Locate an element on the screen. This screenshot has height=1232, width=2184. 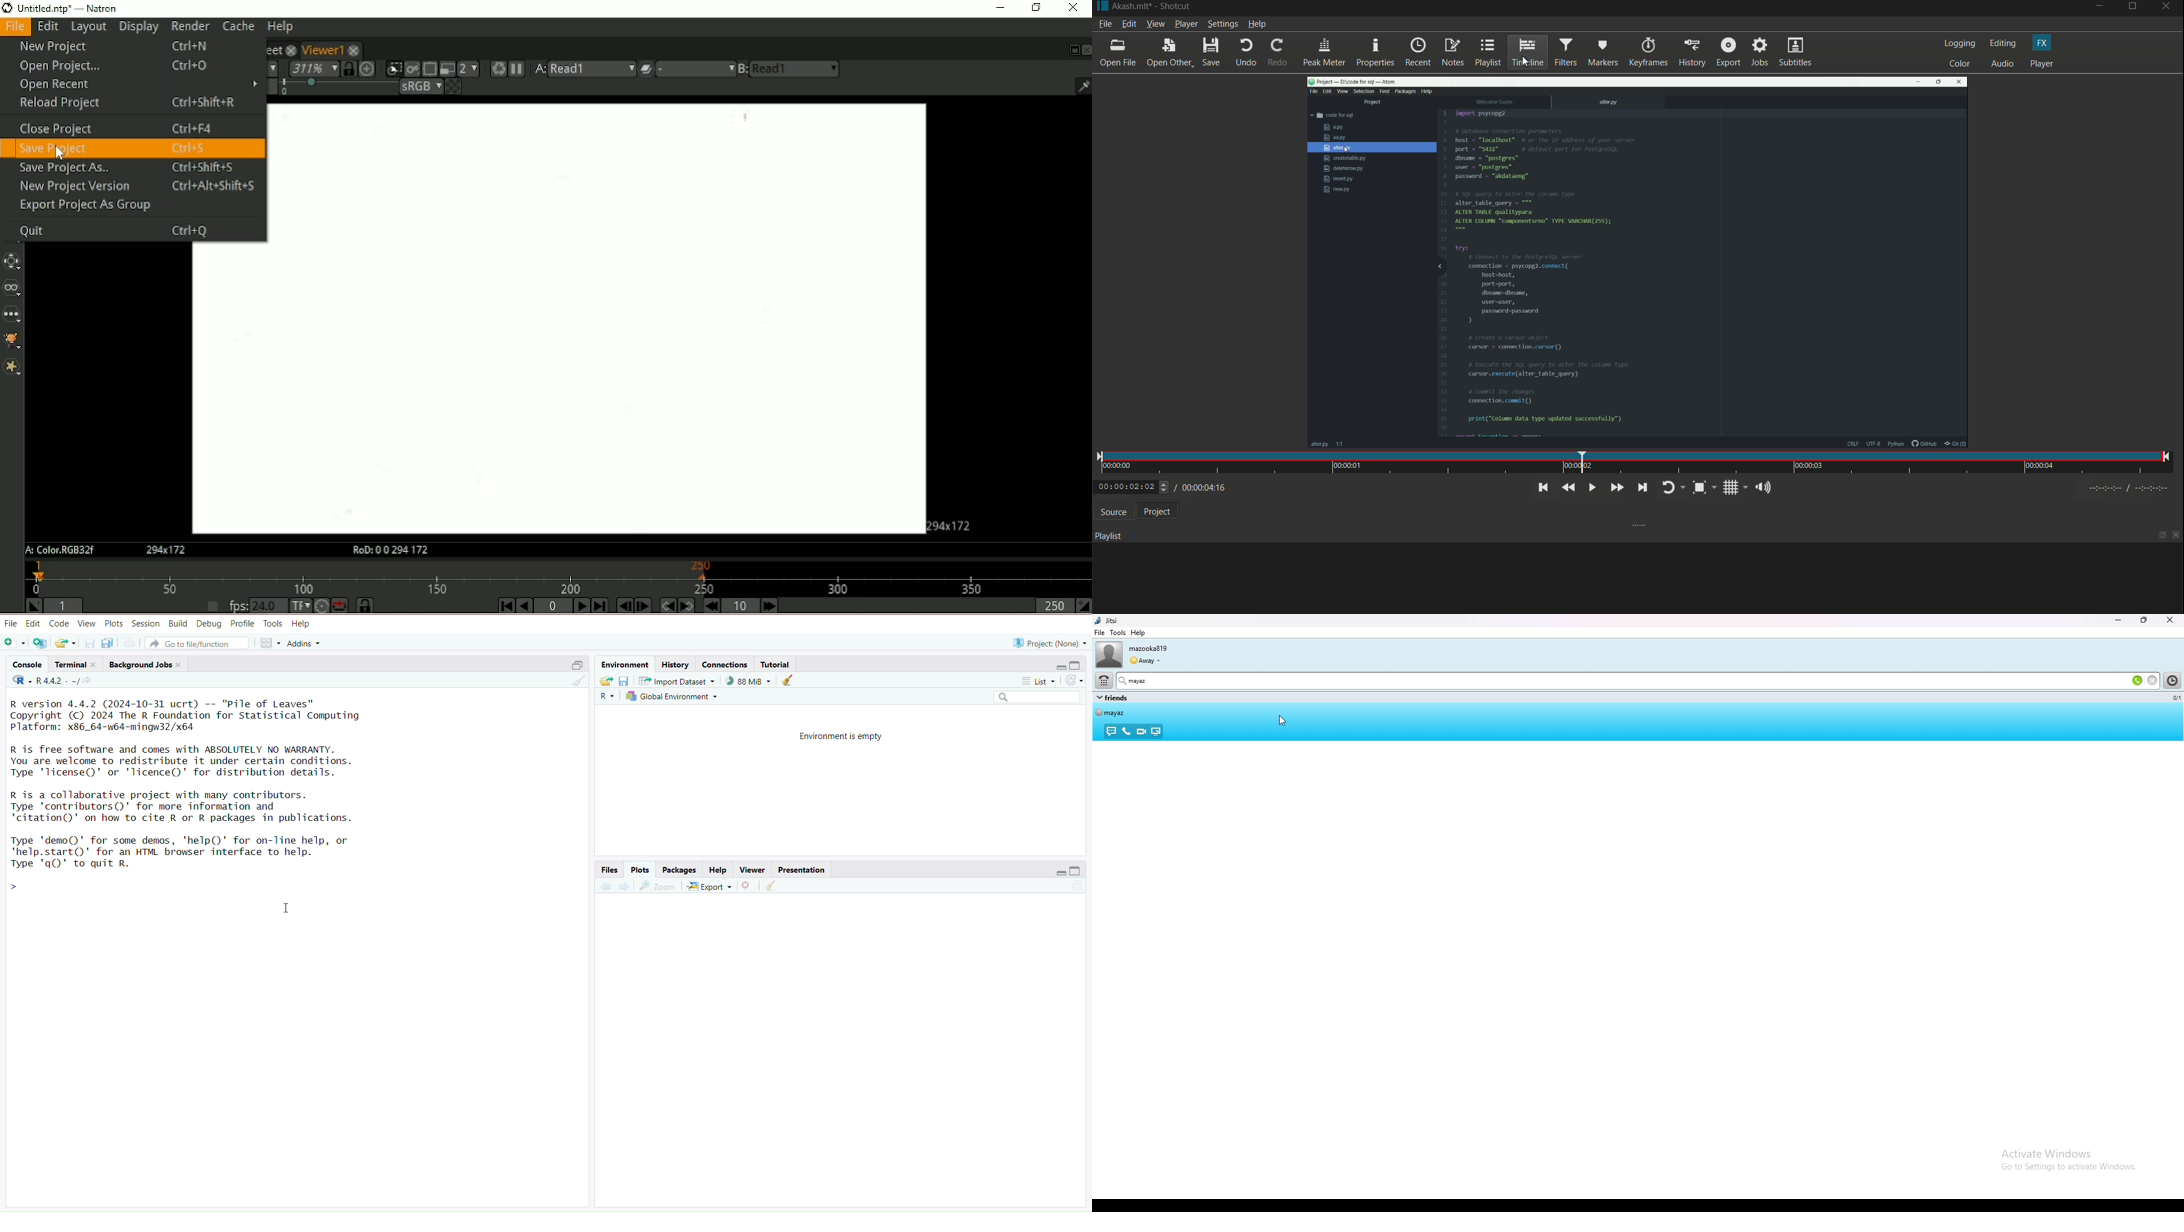
open an existing file is located at coordinates (66, 643).